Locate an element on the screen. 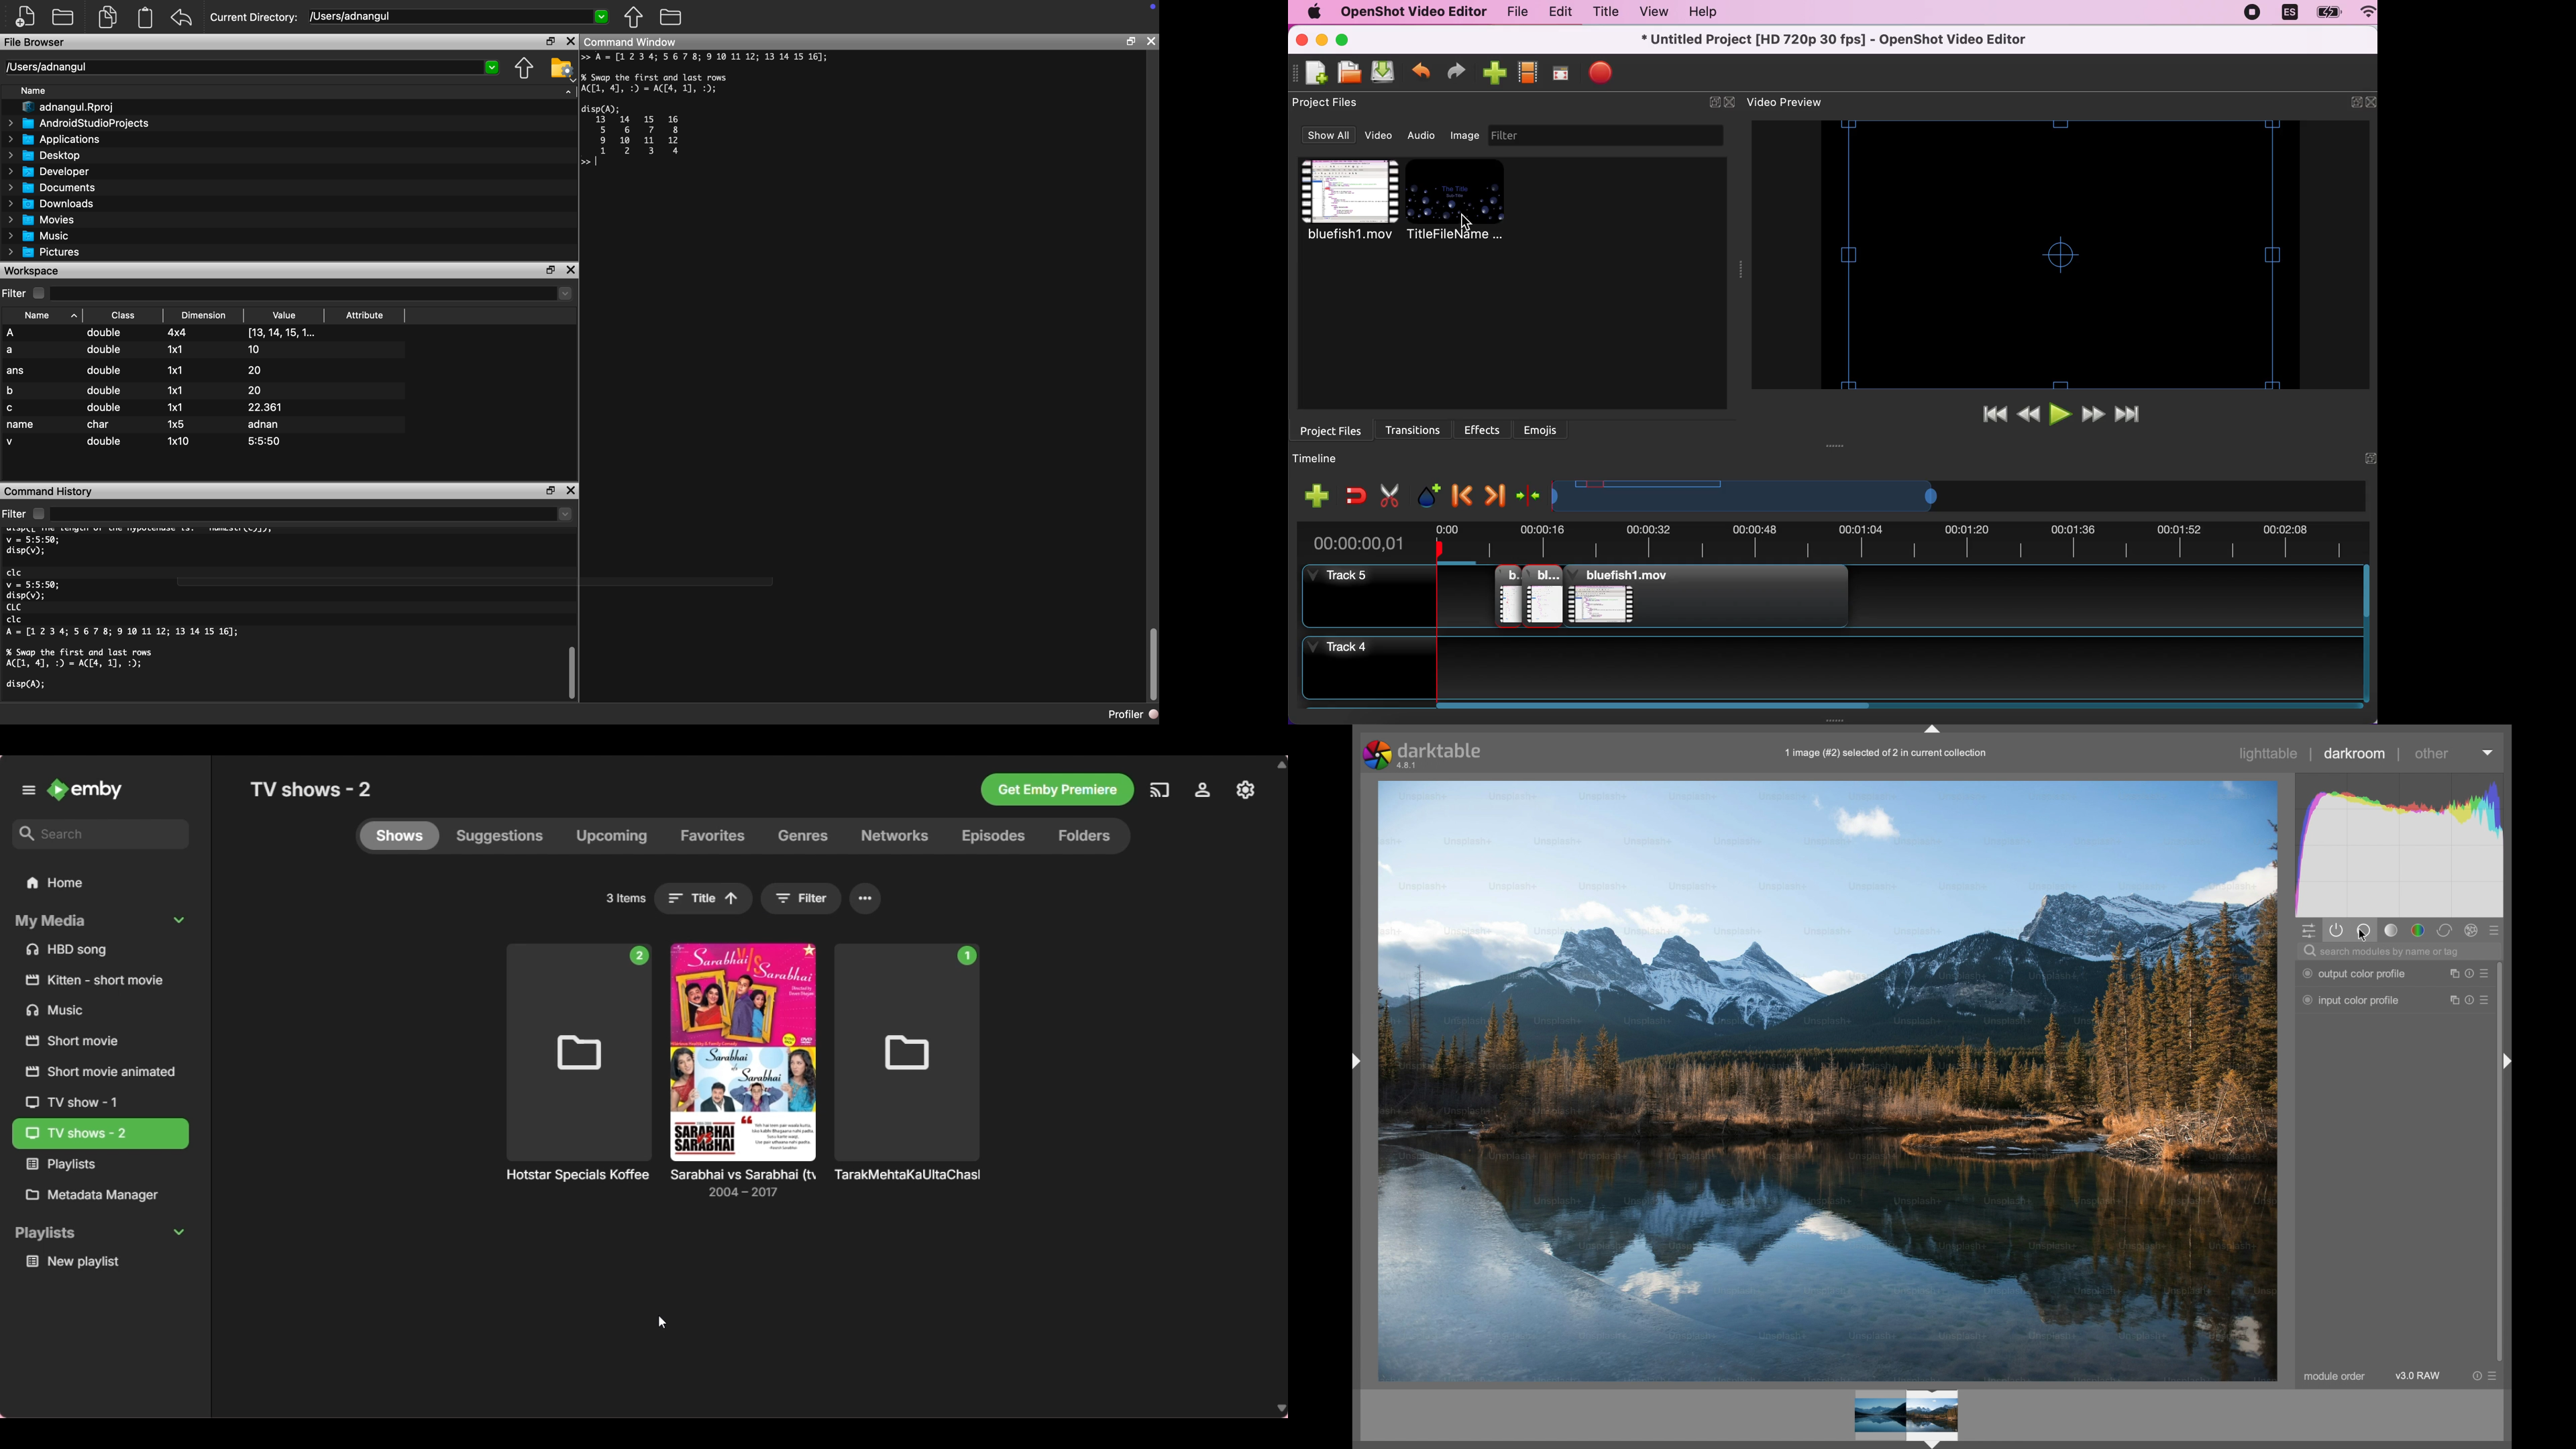 The image size is (2576, 1456). show active module is located at coordinates (2337, 930).